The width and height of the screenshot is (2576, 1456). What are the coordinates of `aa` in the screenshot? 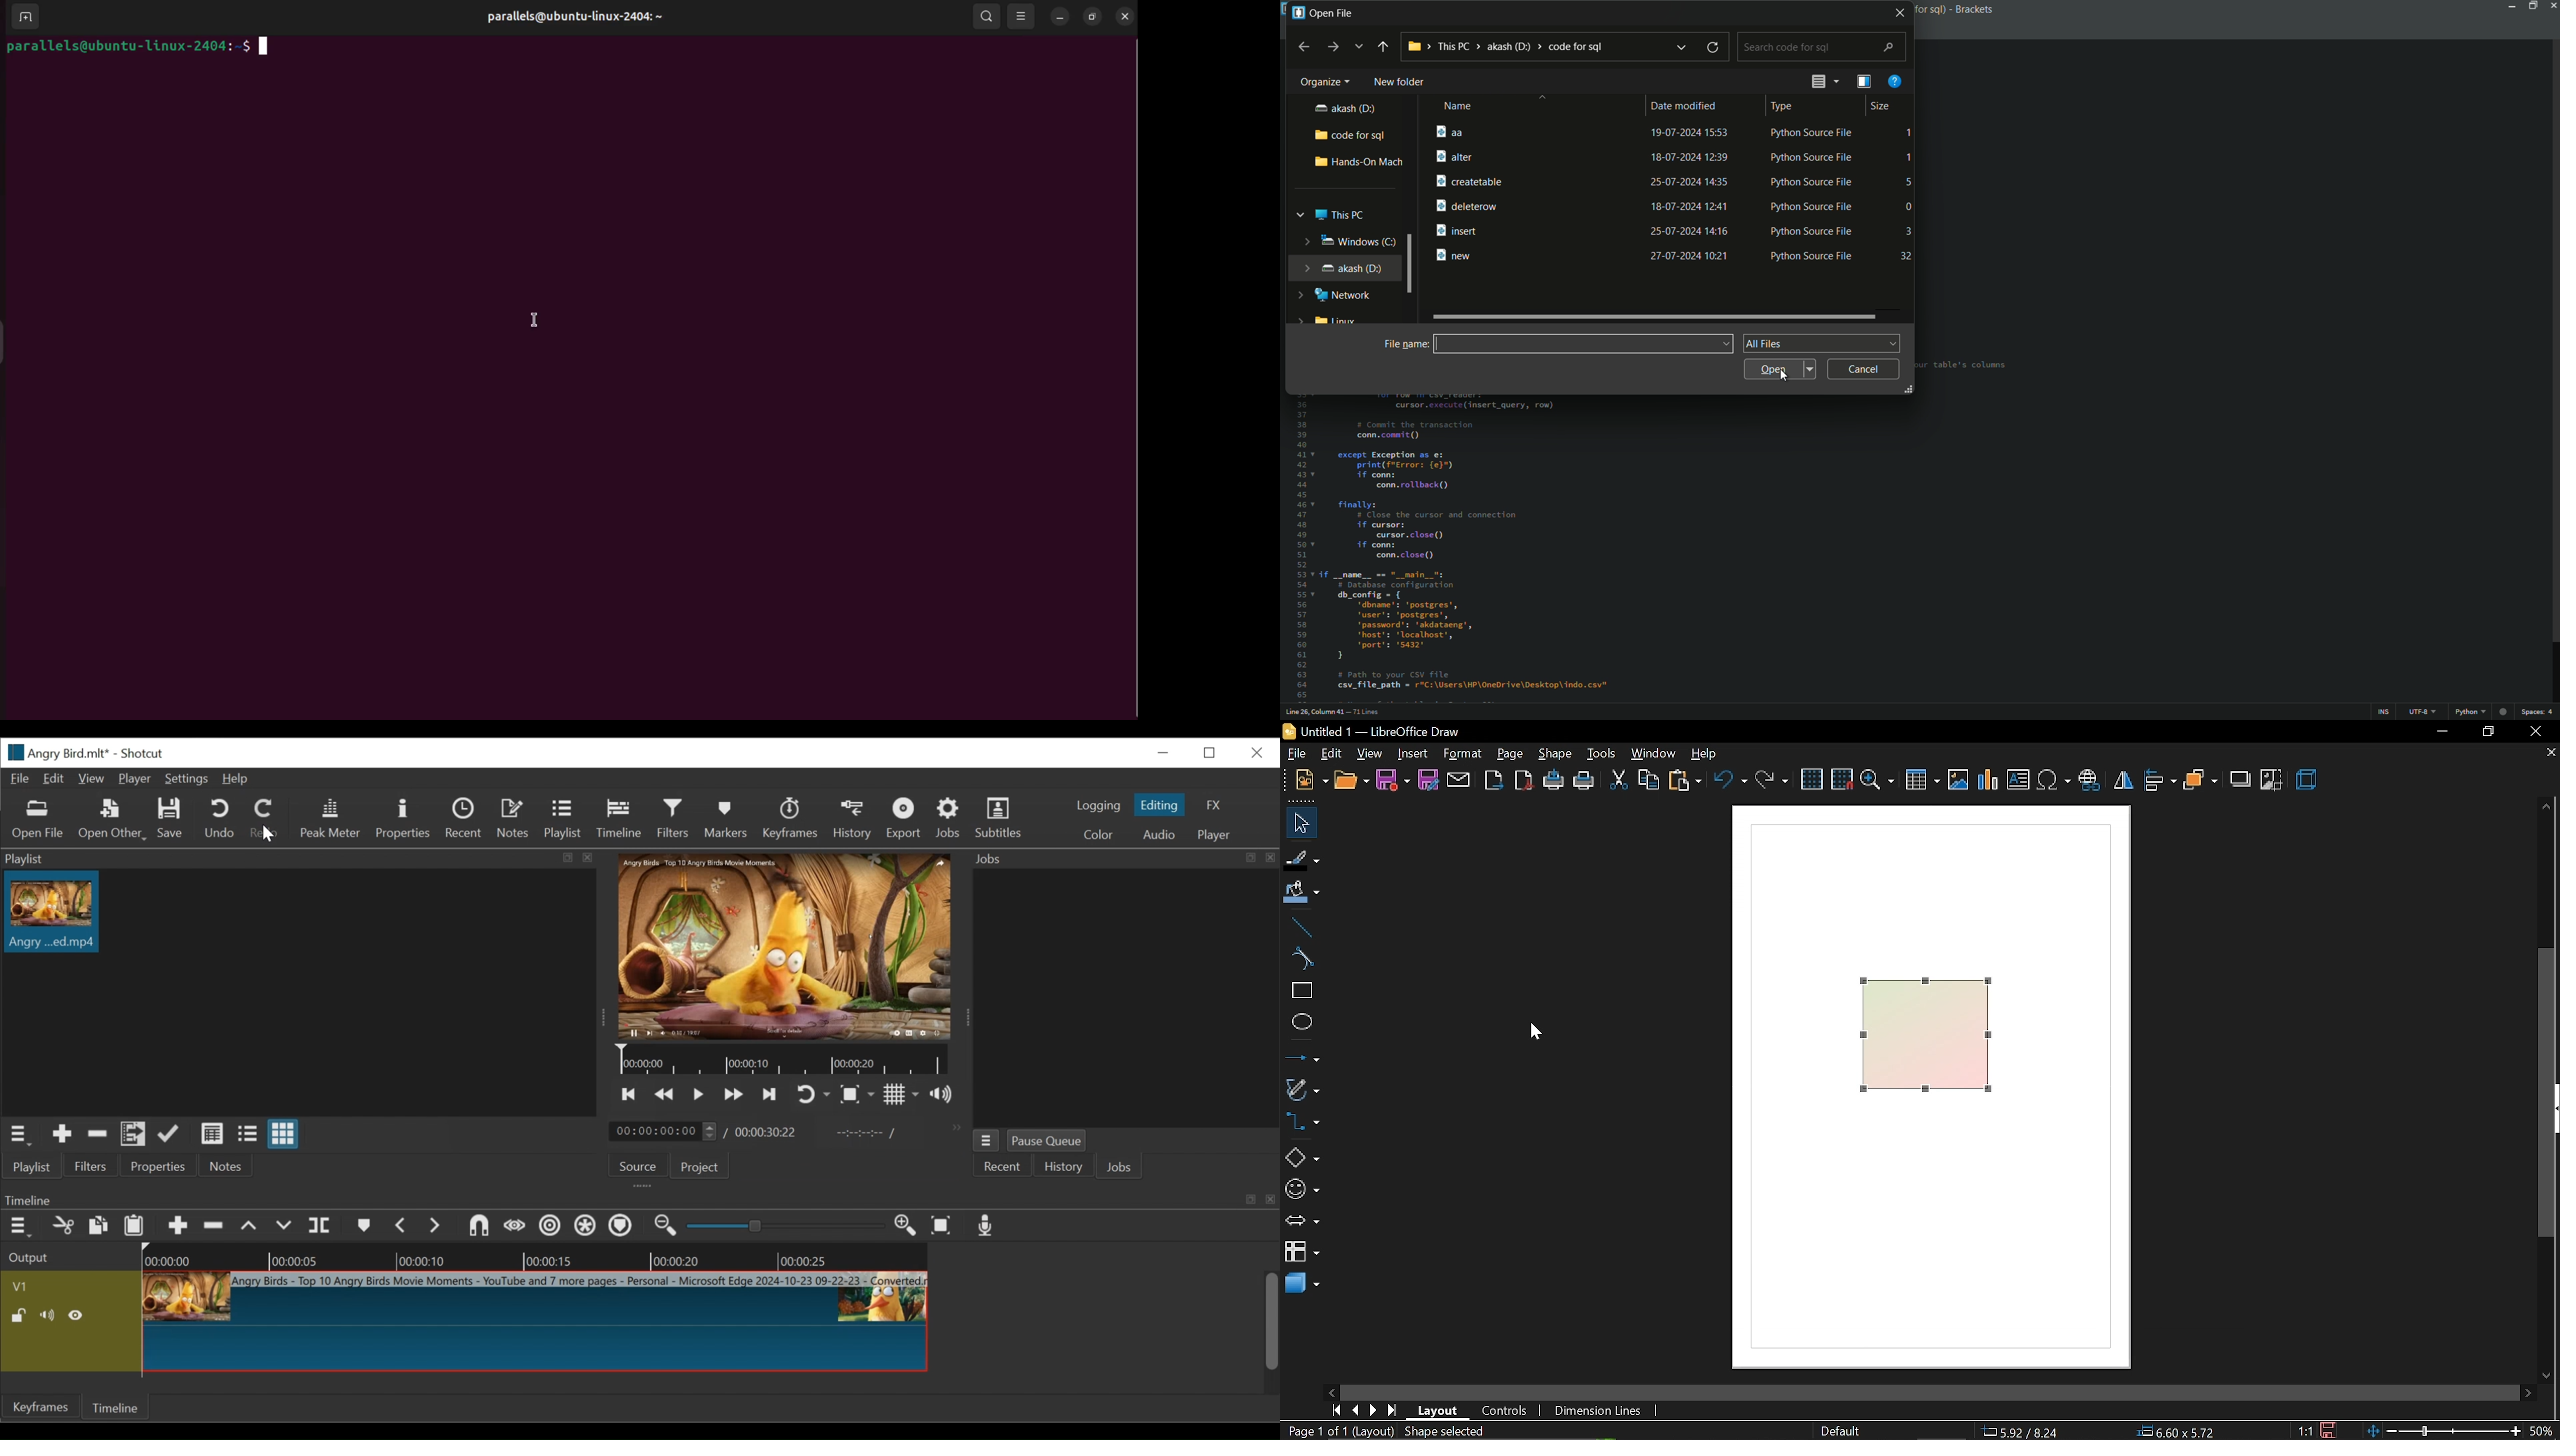 It's located at (1445, 131).